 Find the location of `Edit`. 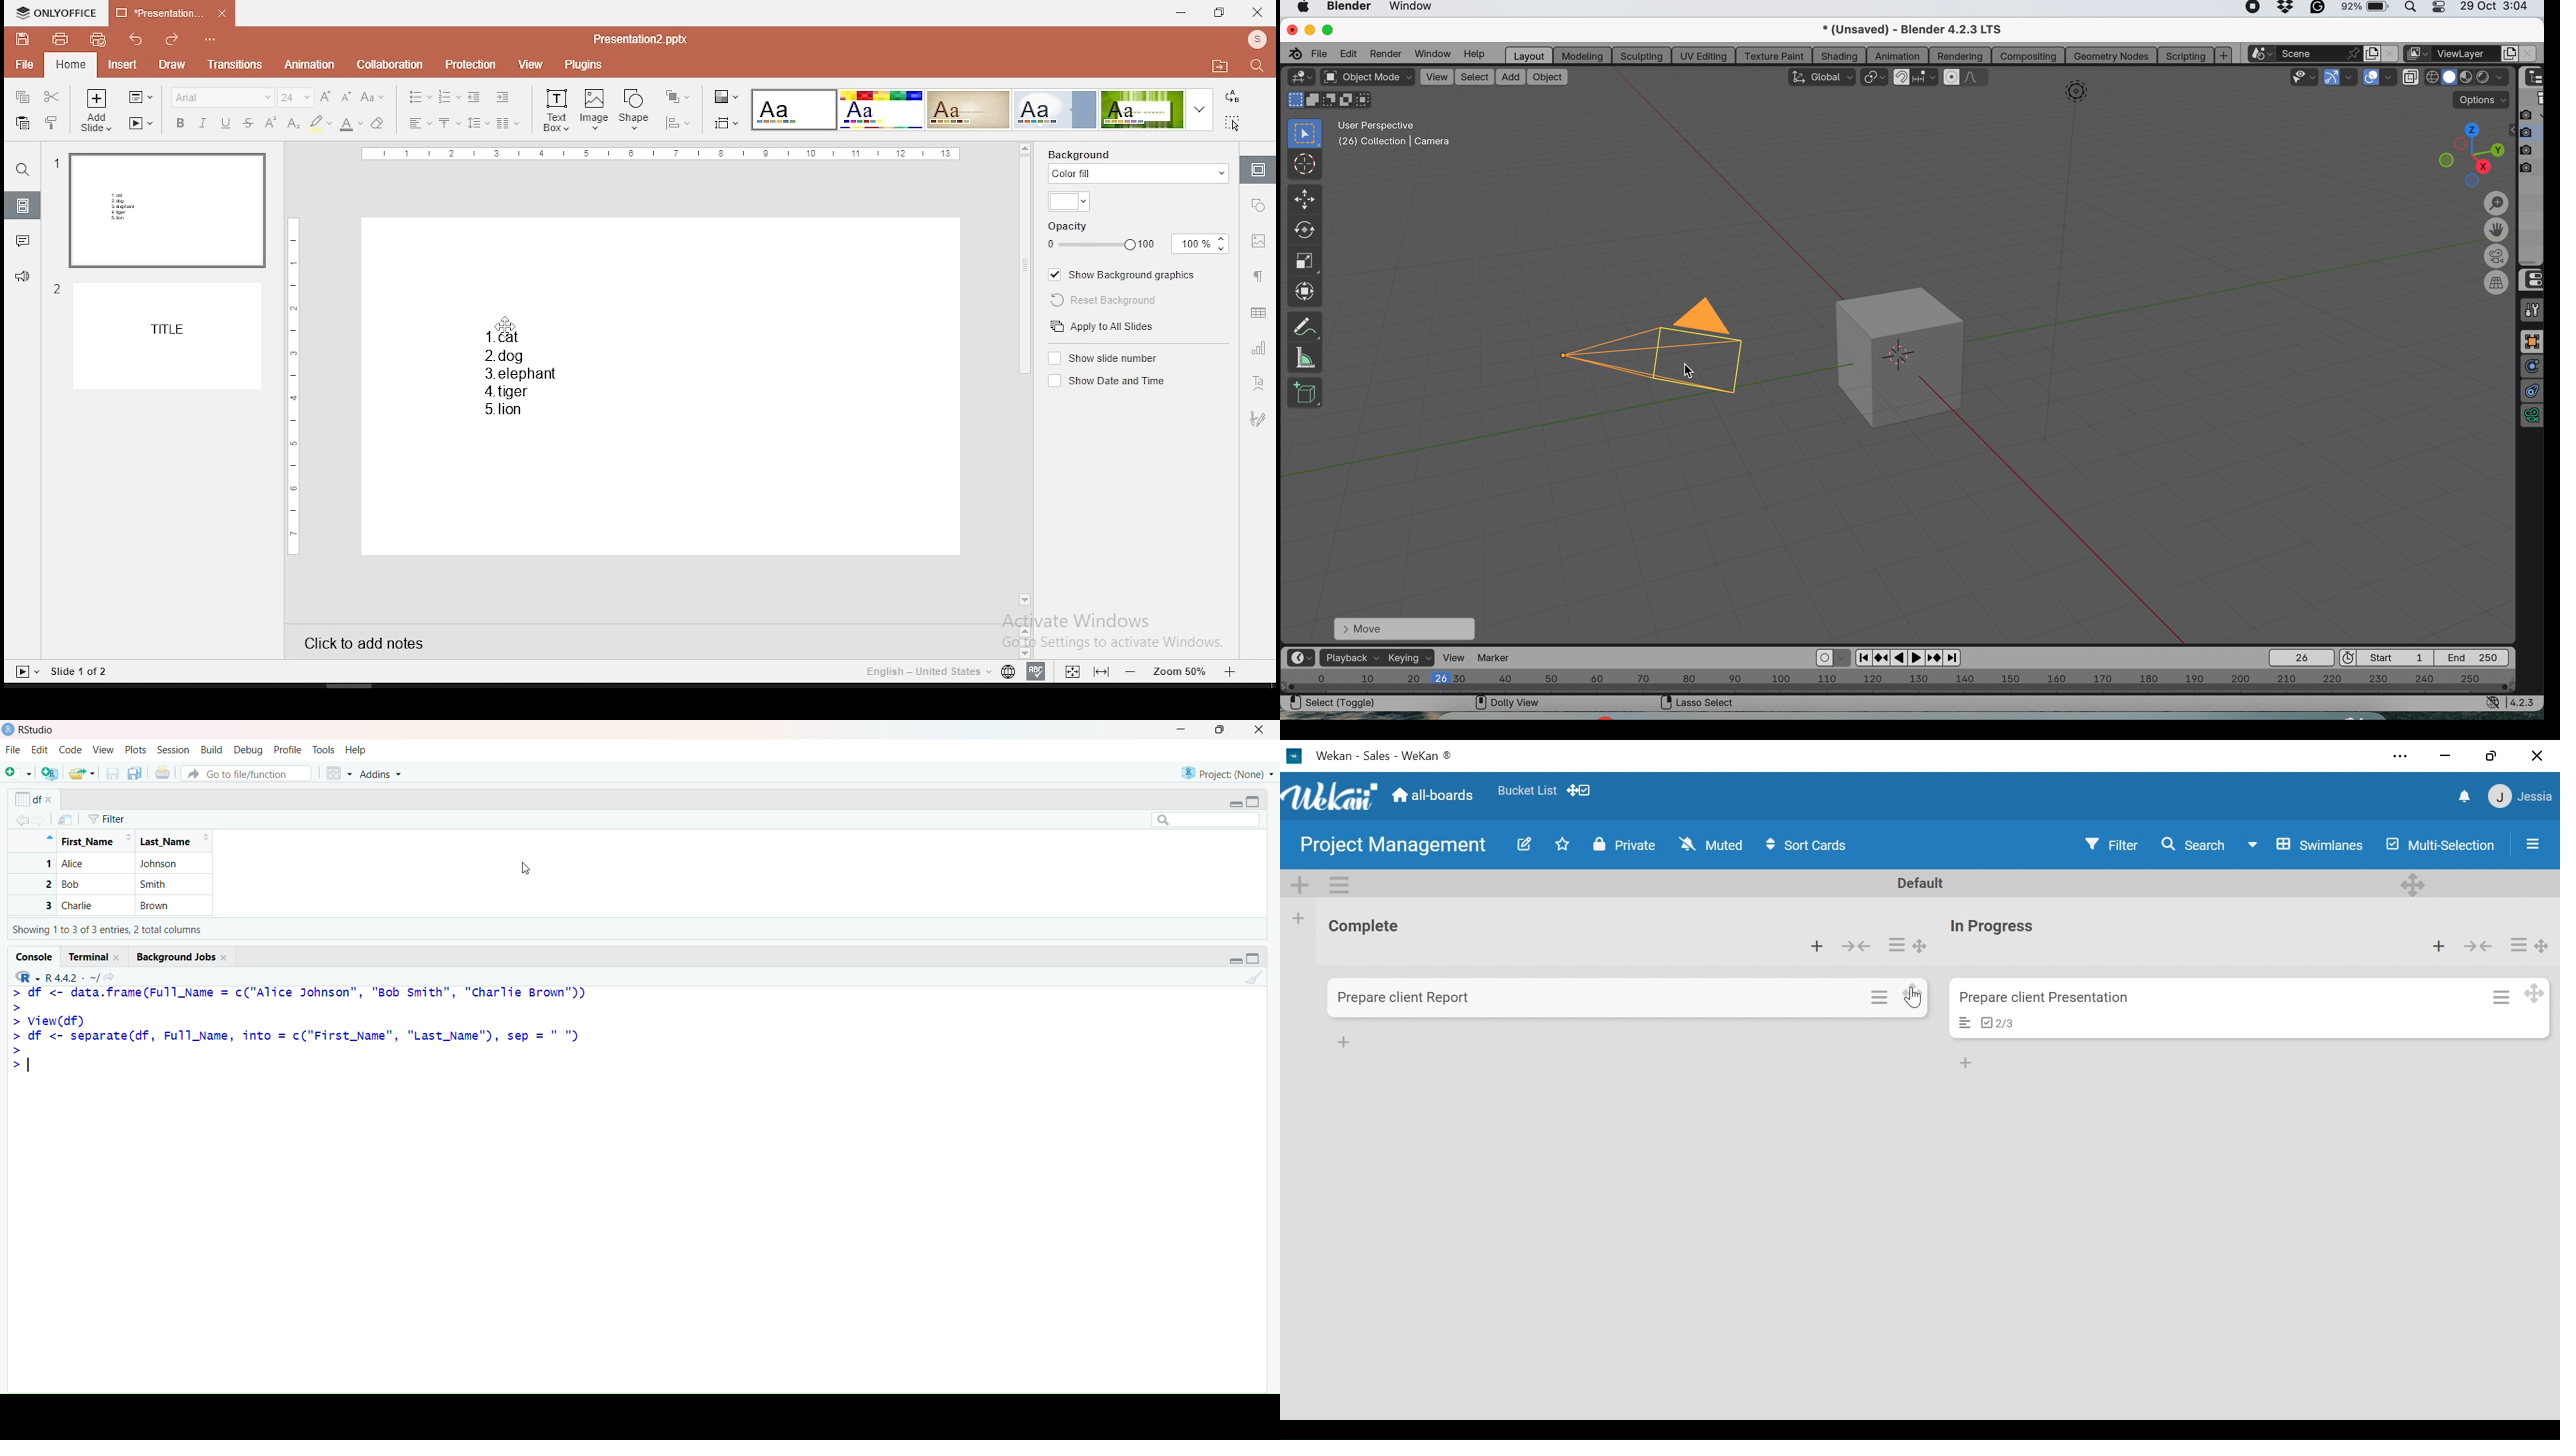

Edit is located at coordinates (1525, 844).